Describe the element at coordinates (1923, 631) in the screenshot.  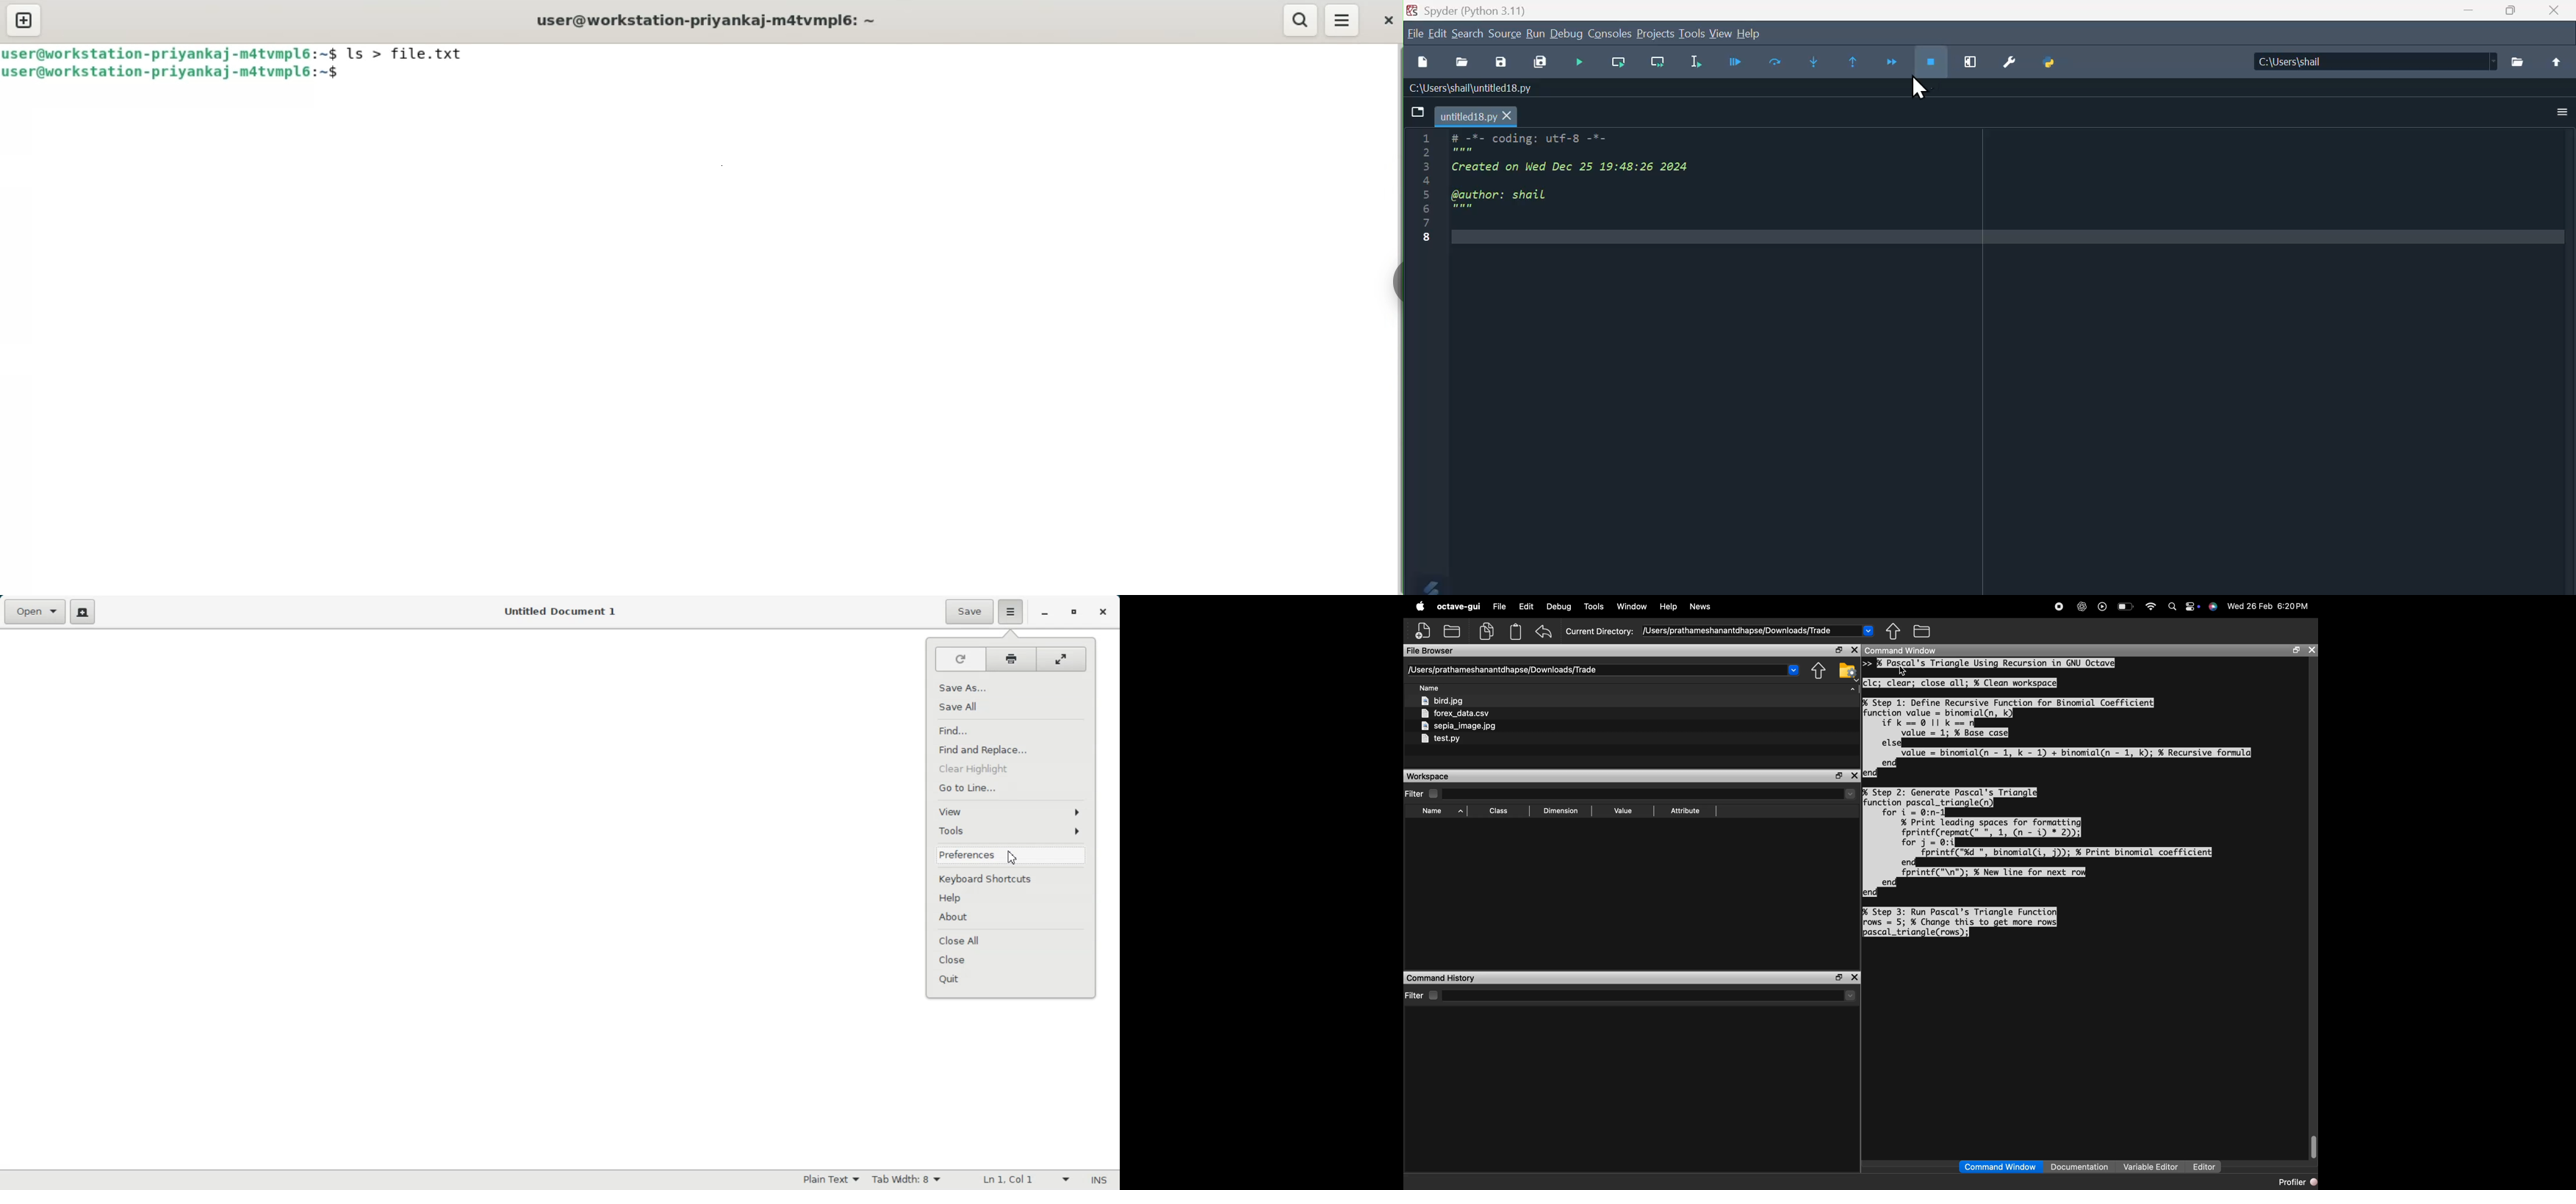
I see `Folder` at that location.